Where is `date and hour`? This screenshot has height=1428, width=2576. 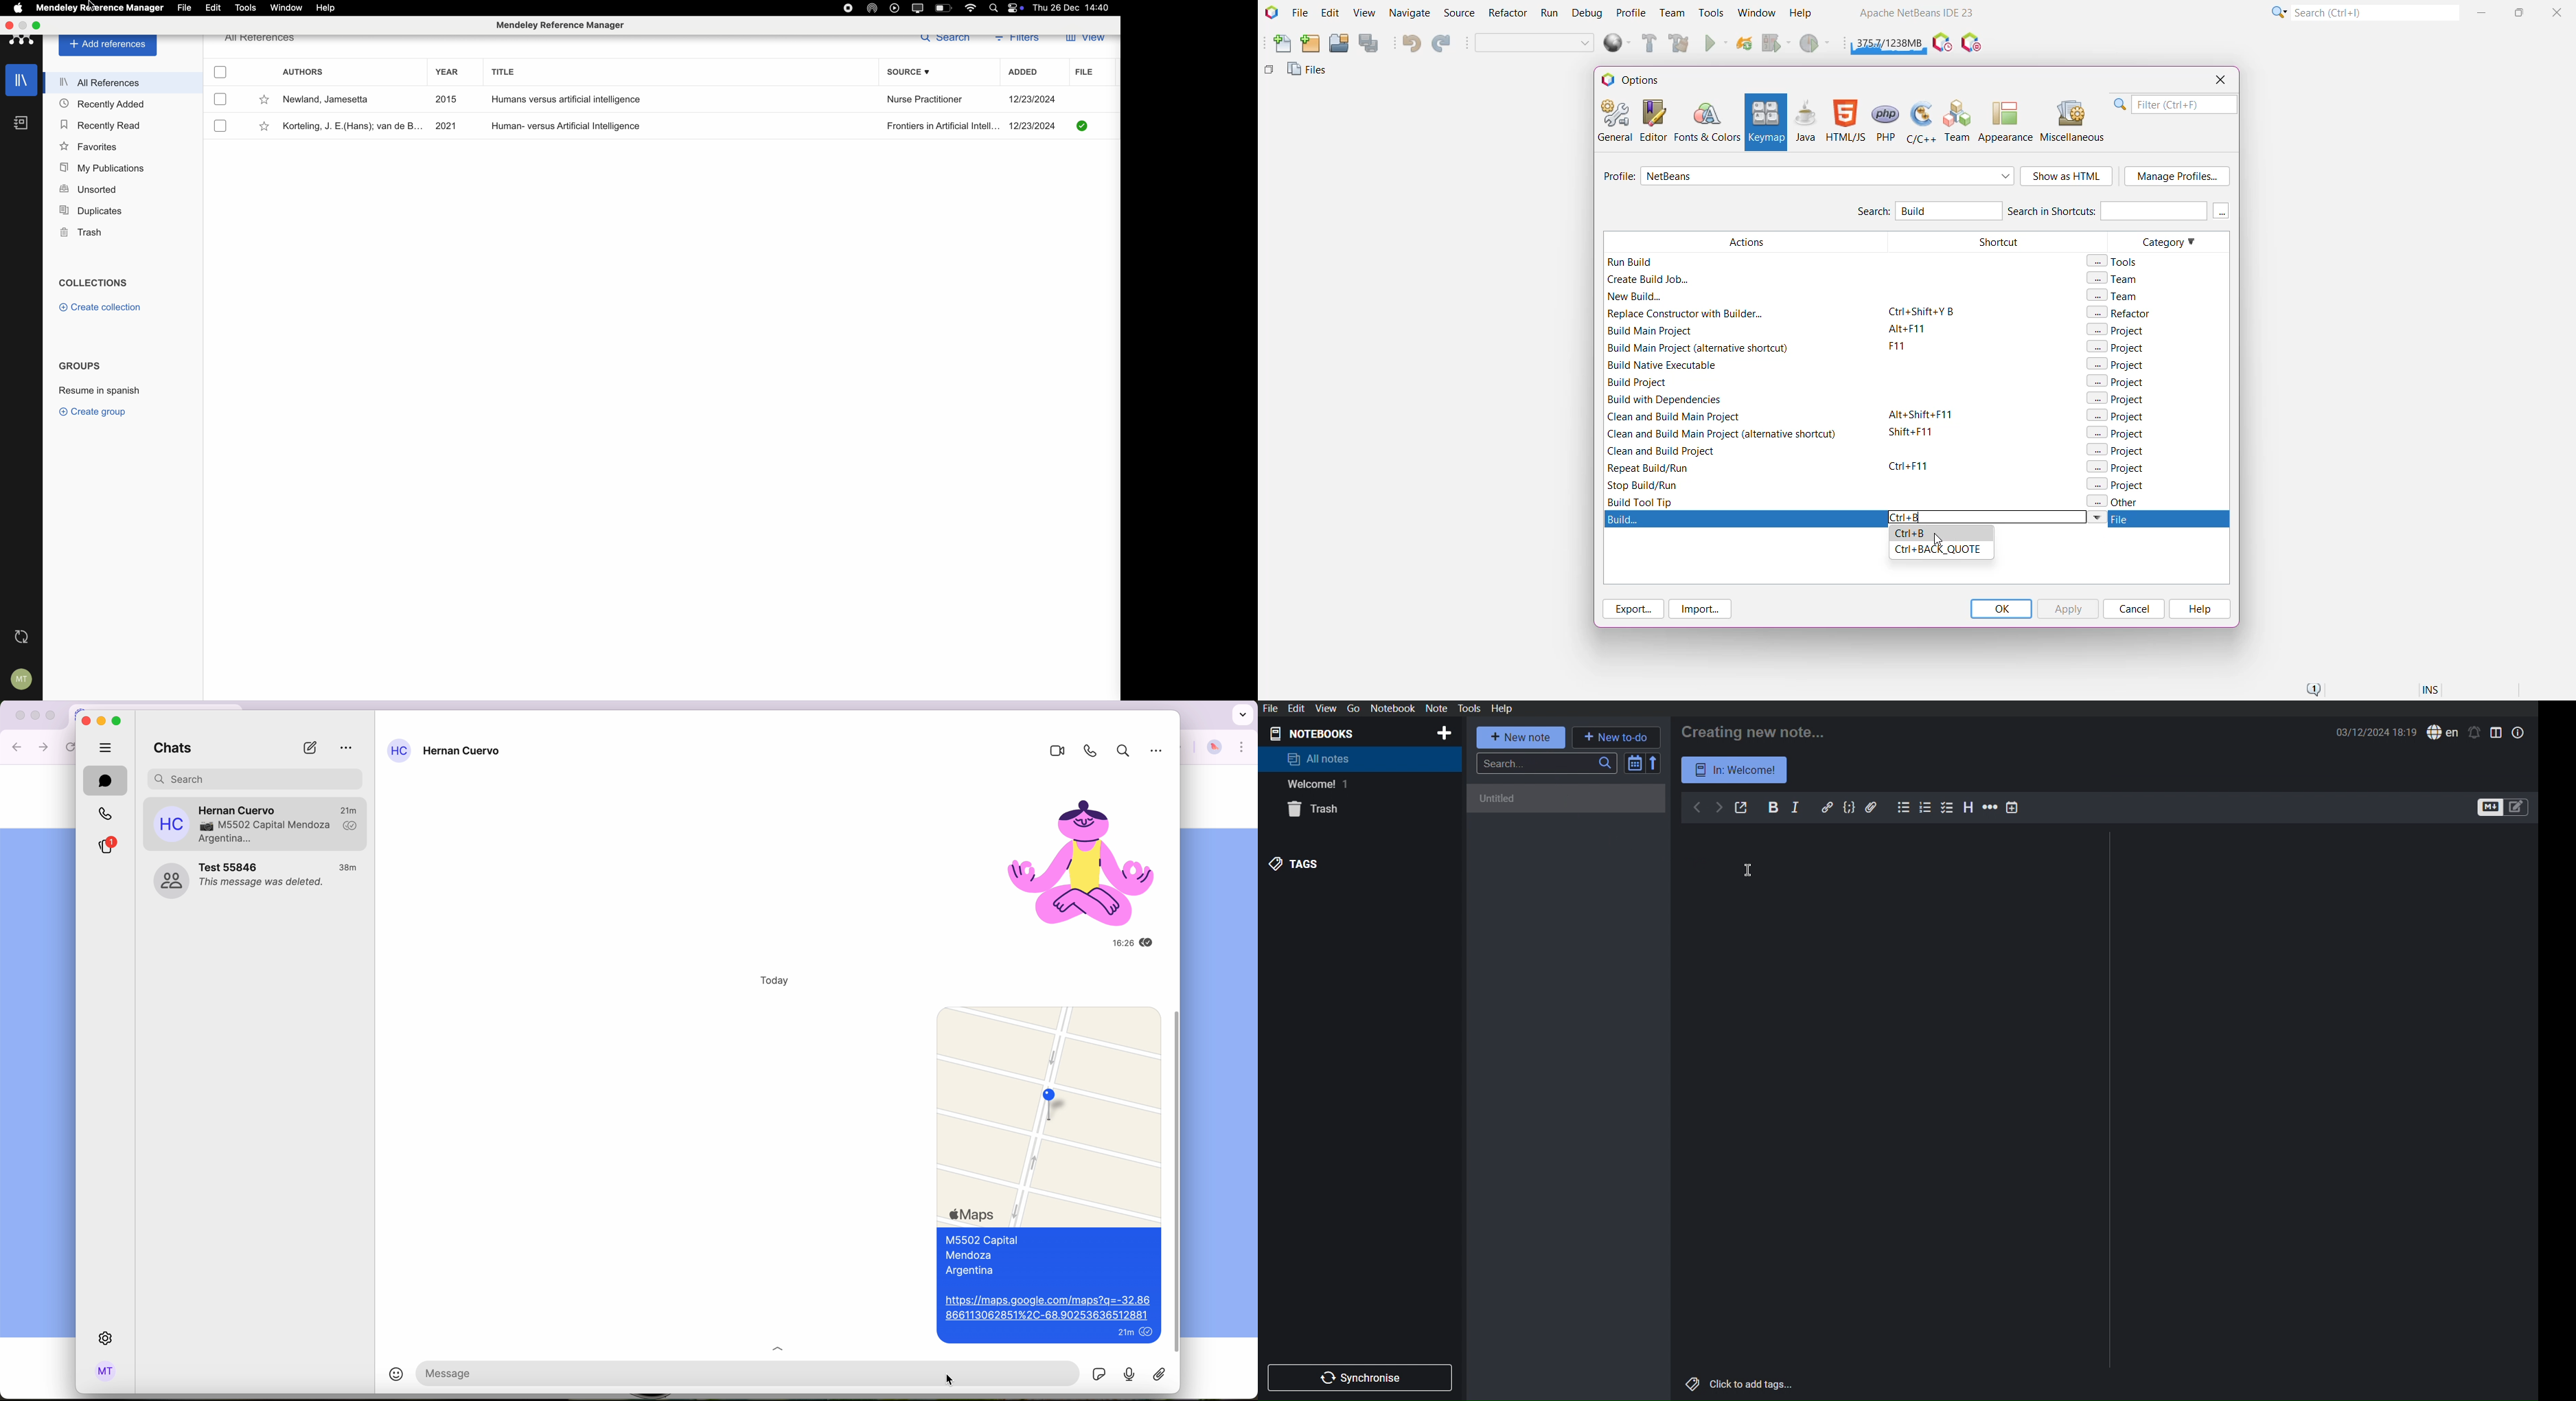
date and hour is located at coordinates (1074, 7).